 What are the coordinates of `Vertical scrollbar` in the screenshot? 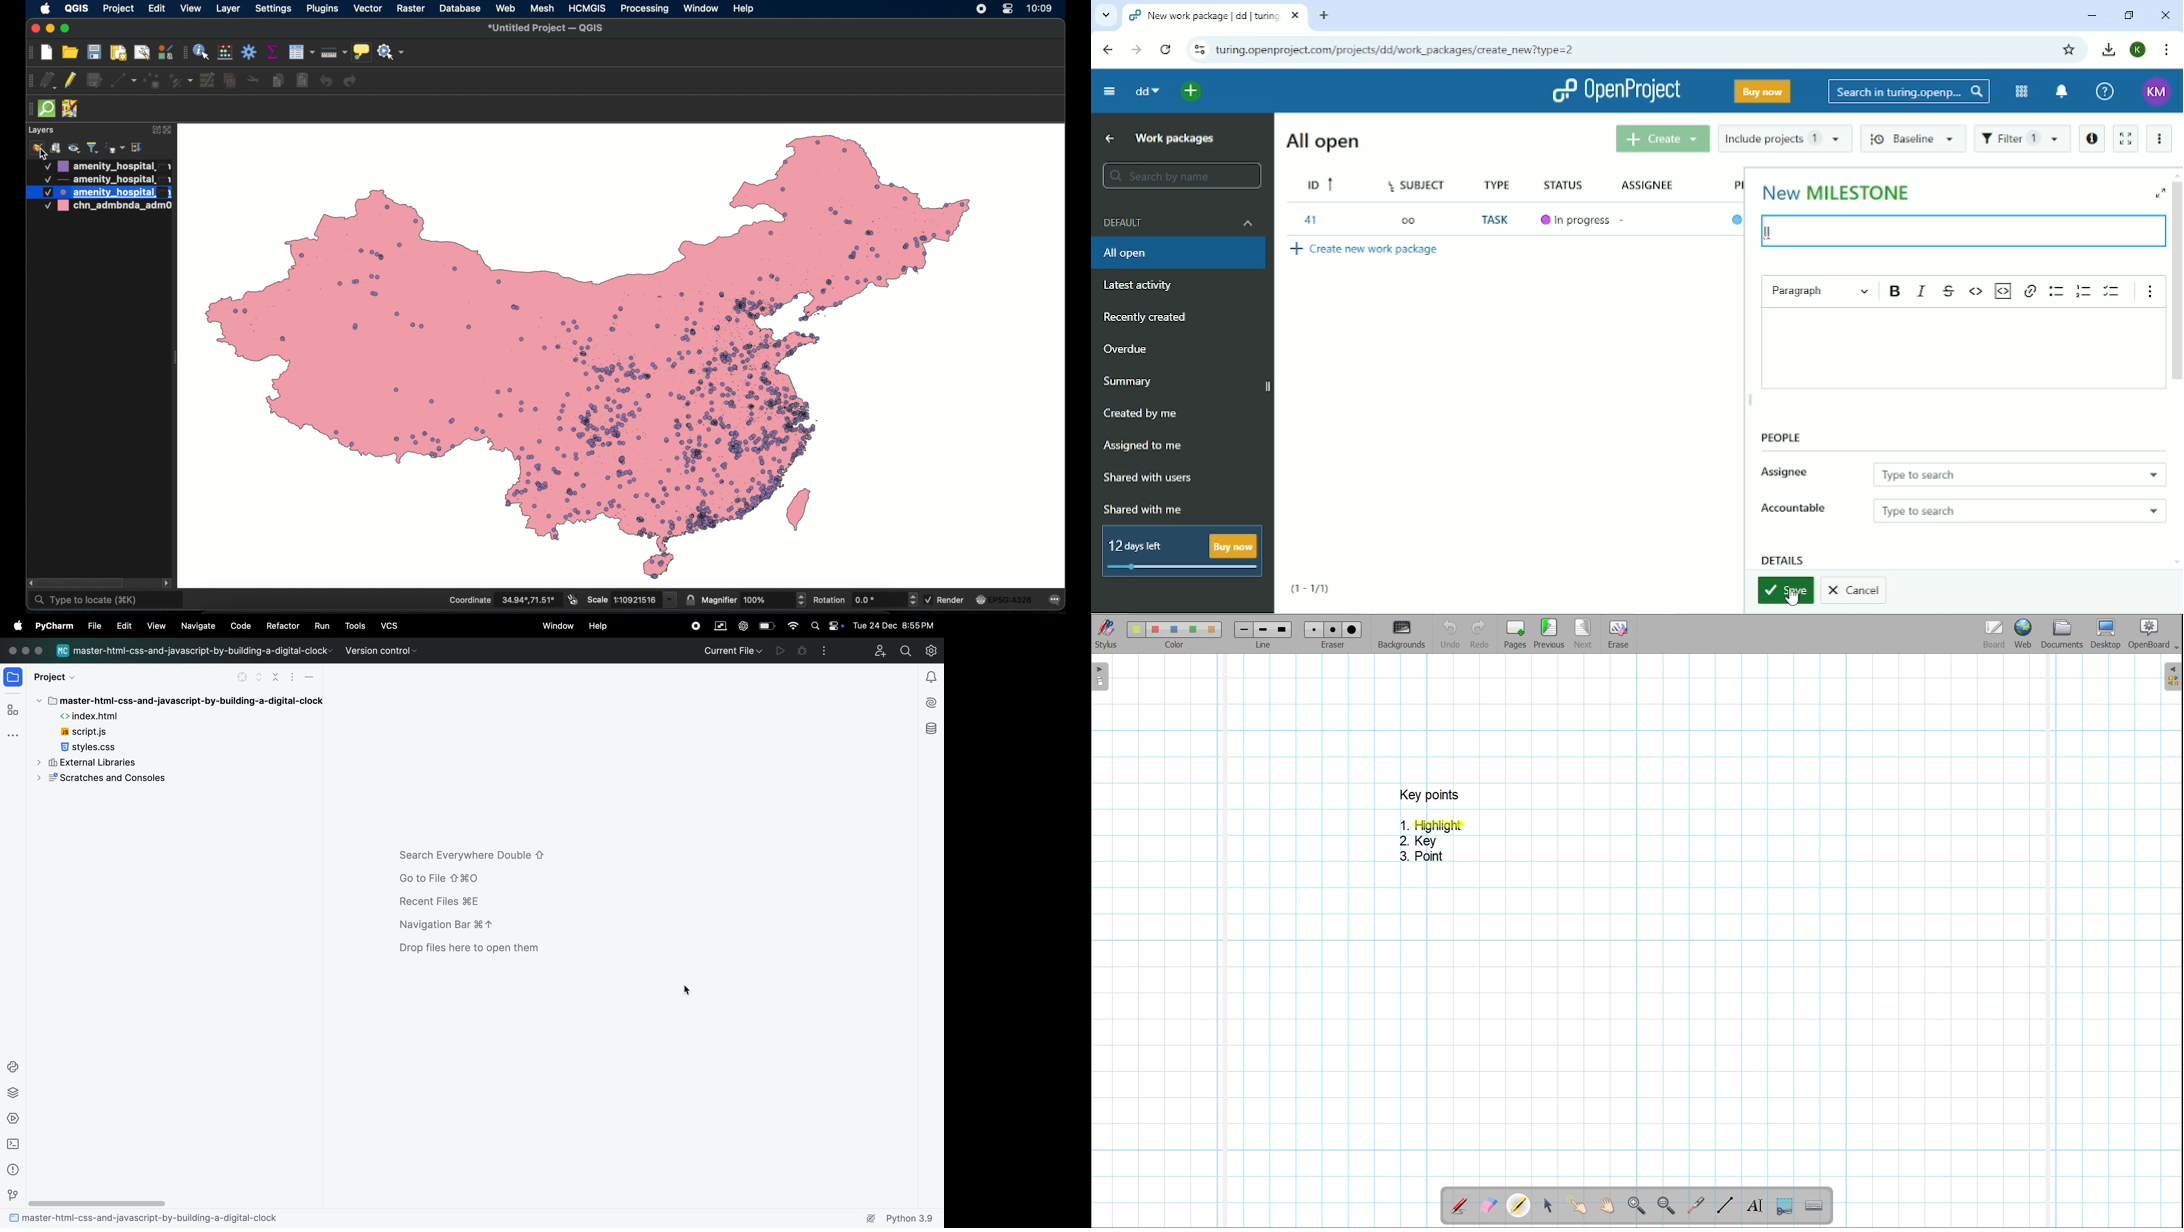 It's located at (2176, 287).